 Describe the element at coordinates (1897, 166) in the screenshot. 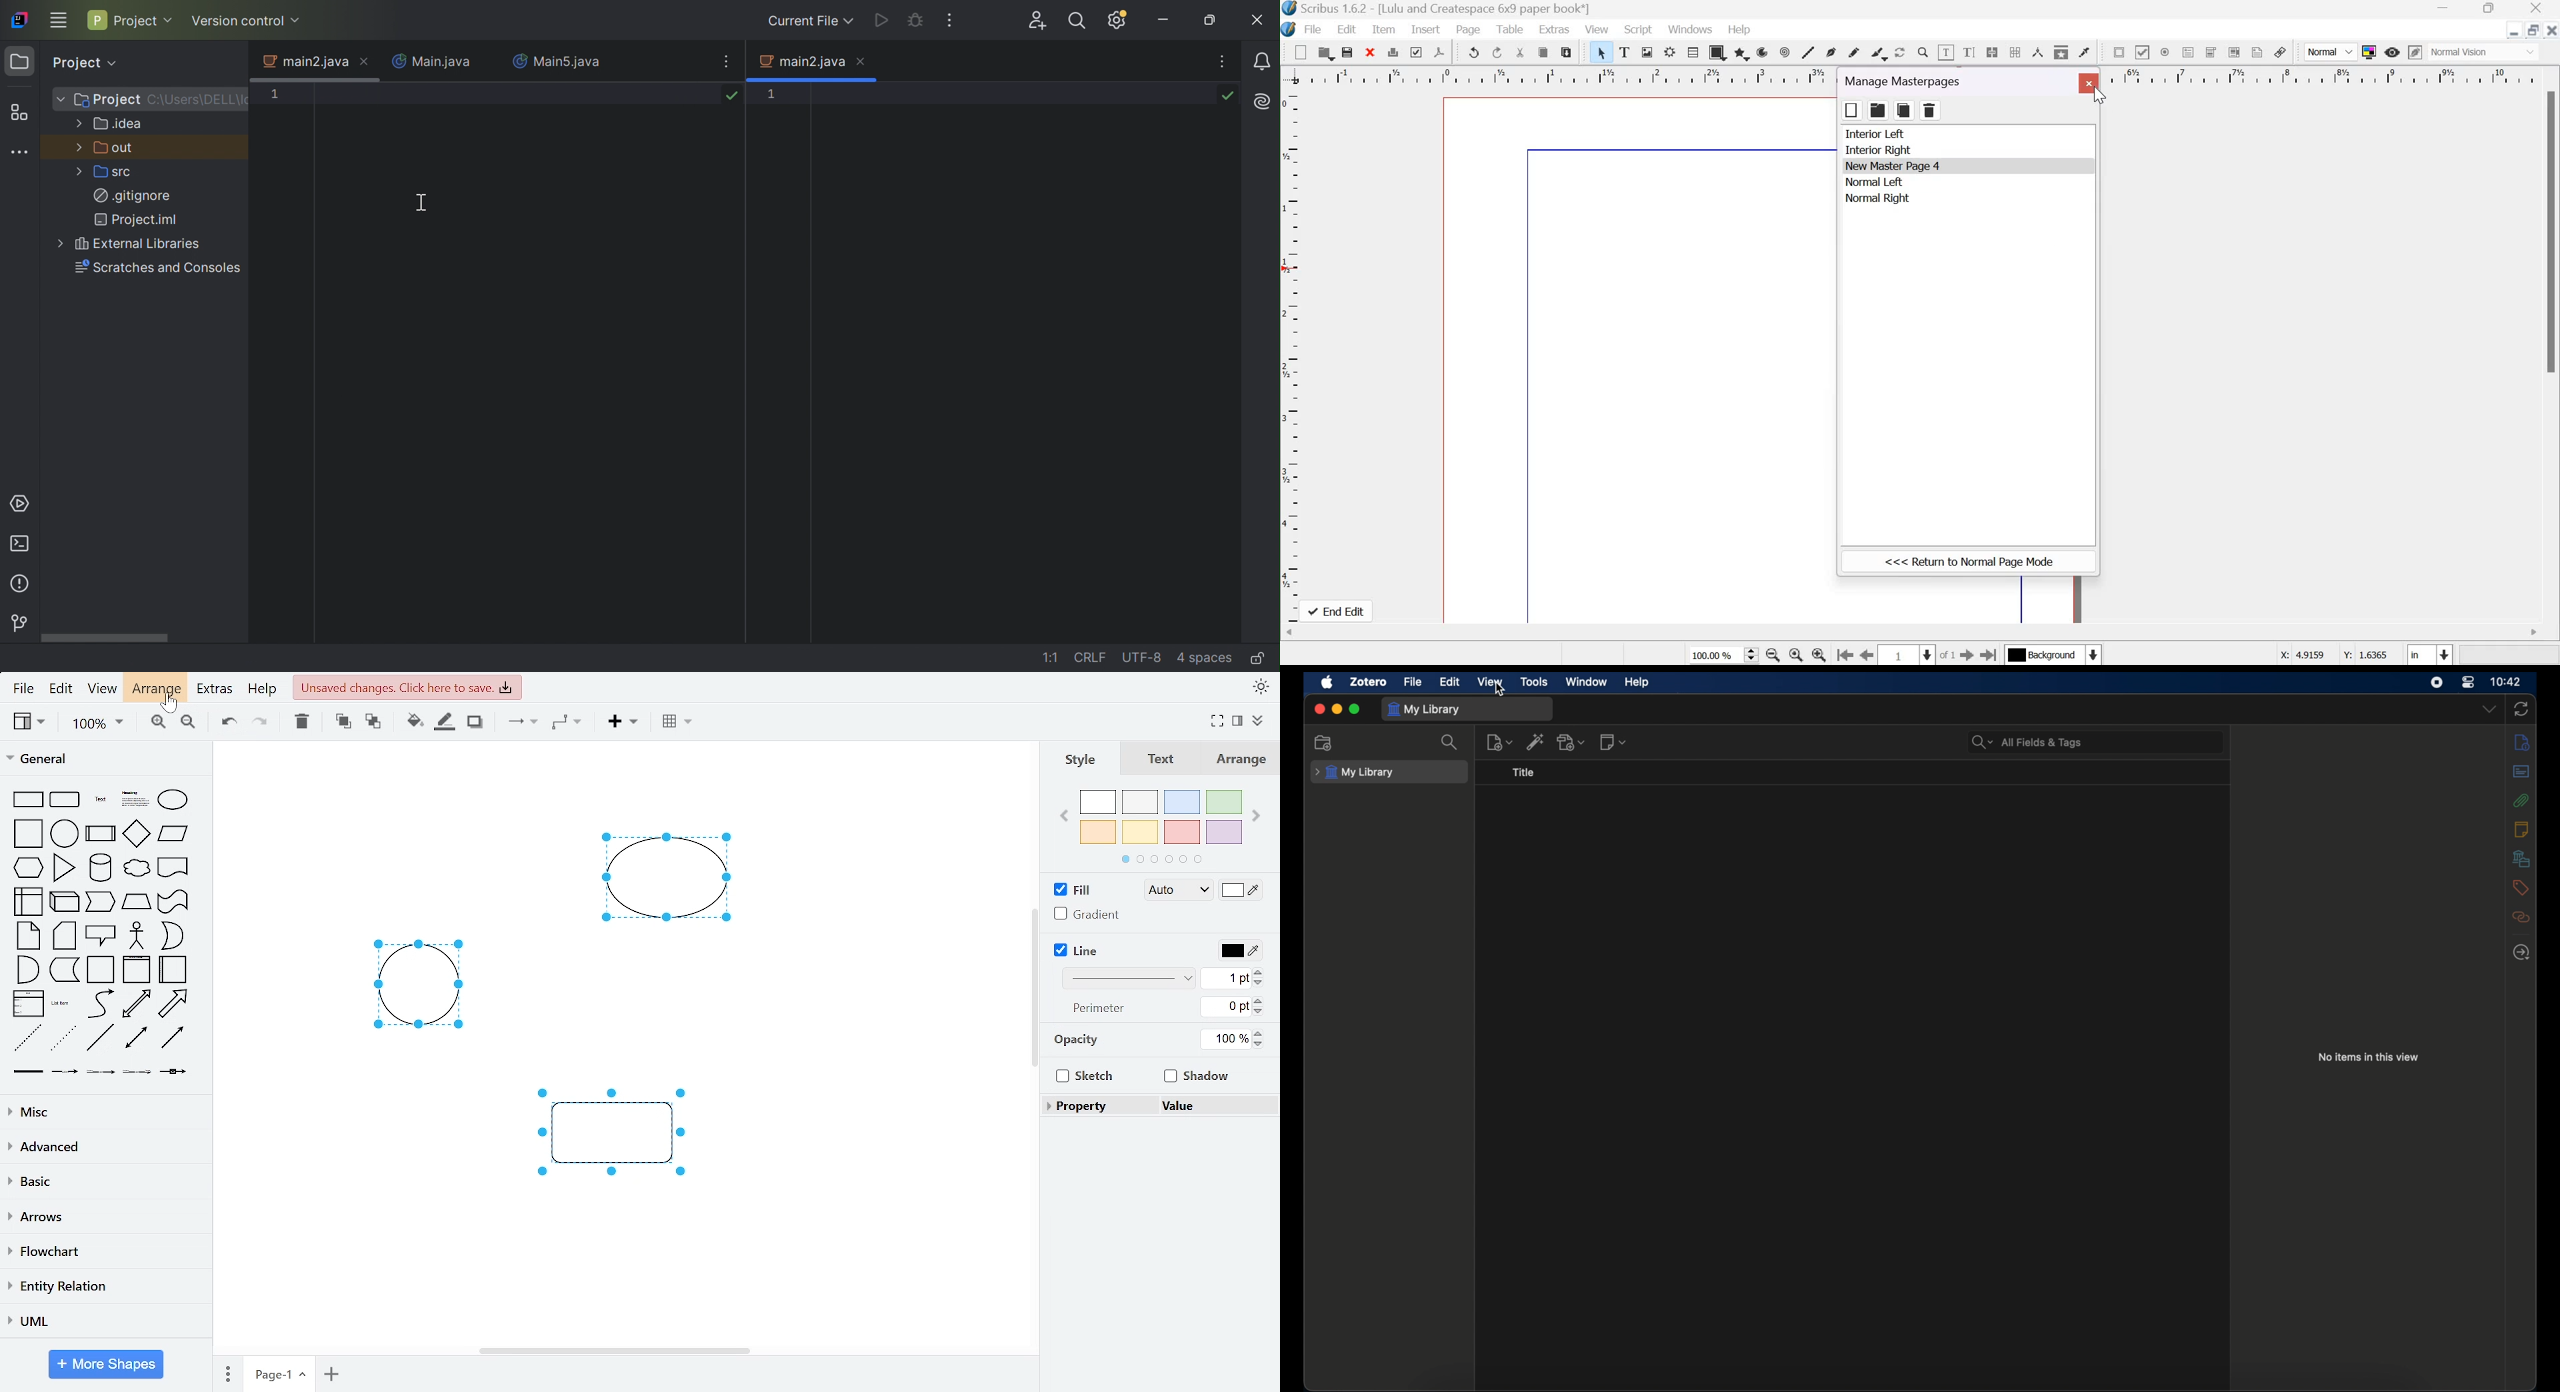

I see `New Master Page 4` at that location.